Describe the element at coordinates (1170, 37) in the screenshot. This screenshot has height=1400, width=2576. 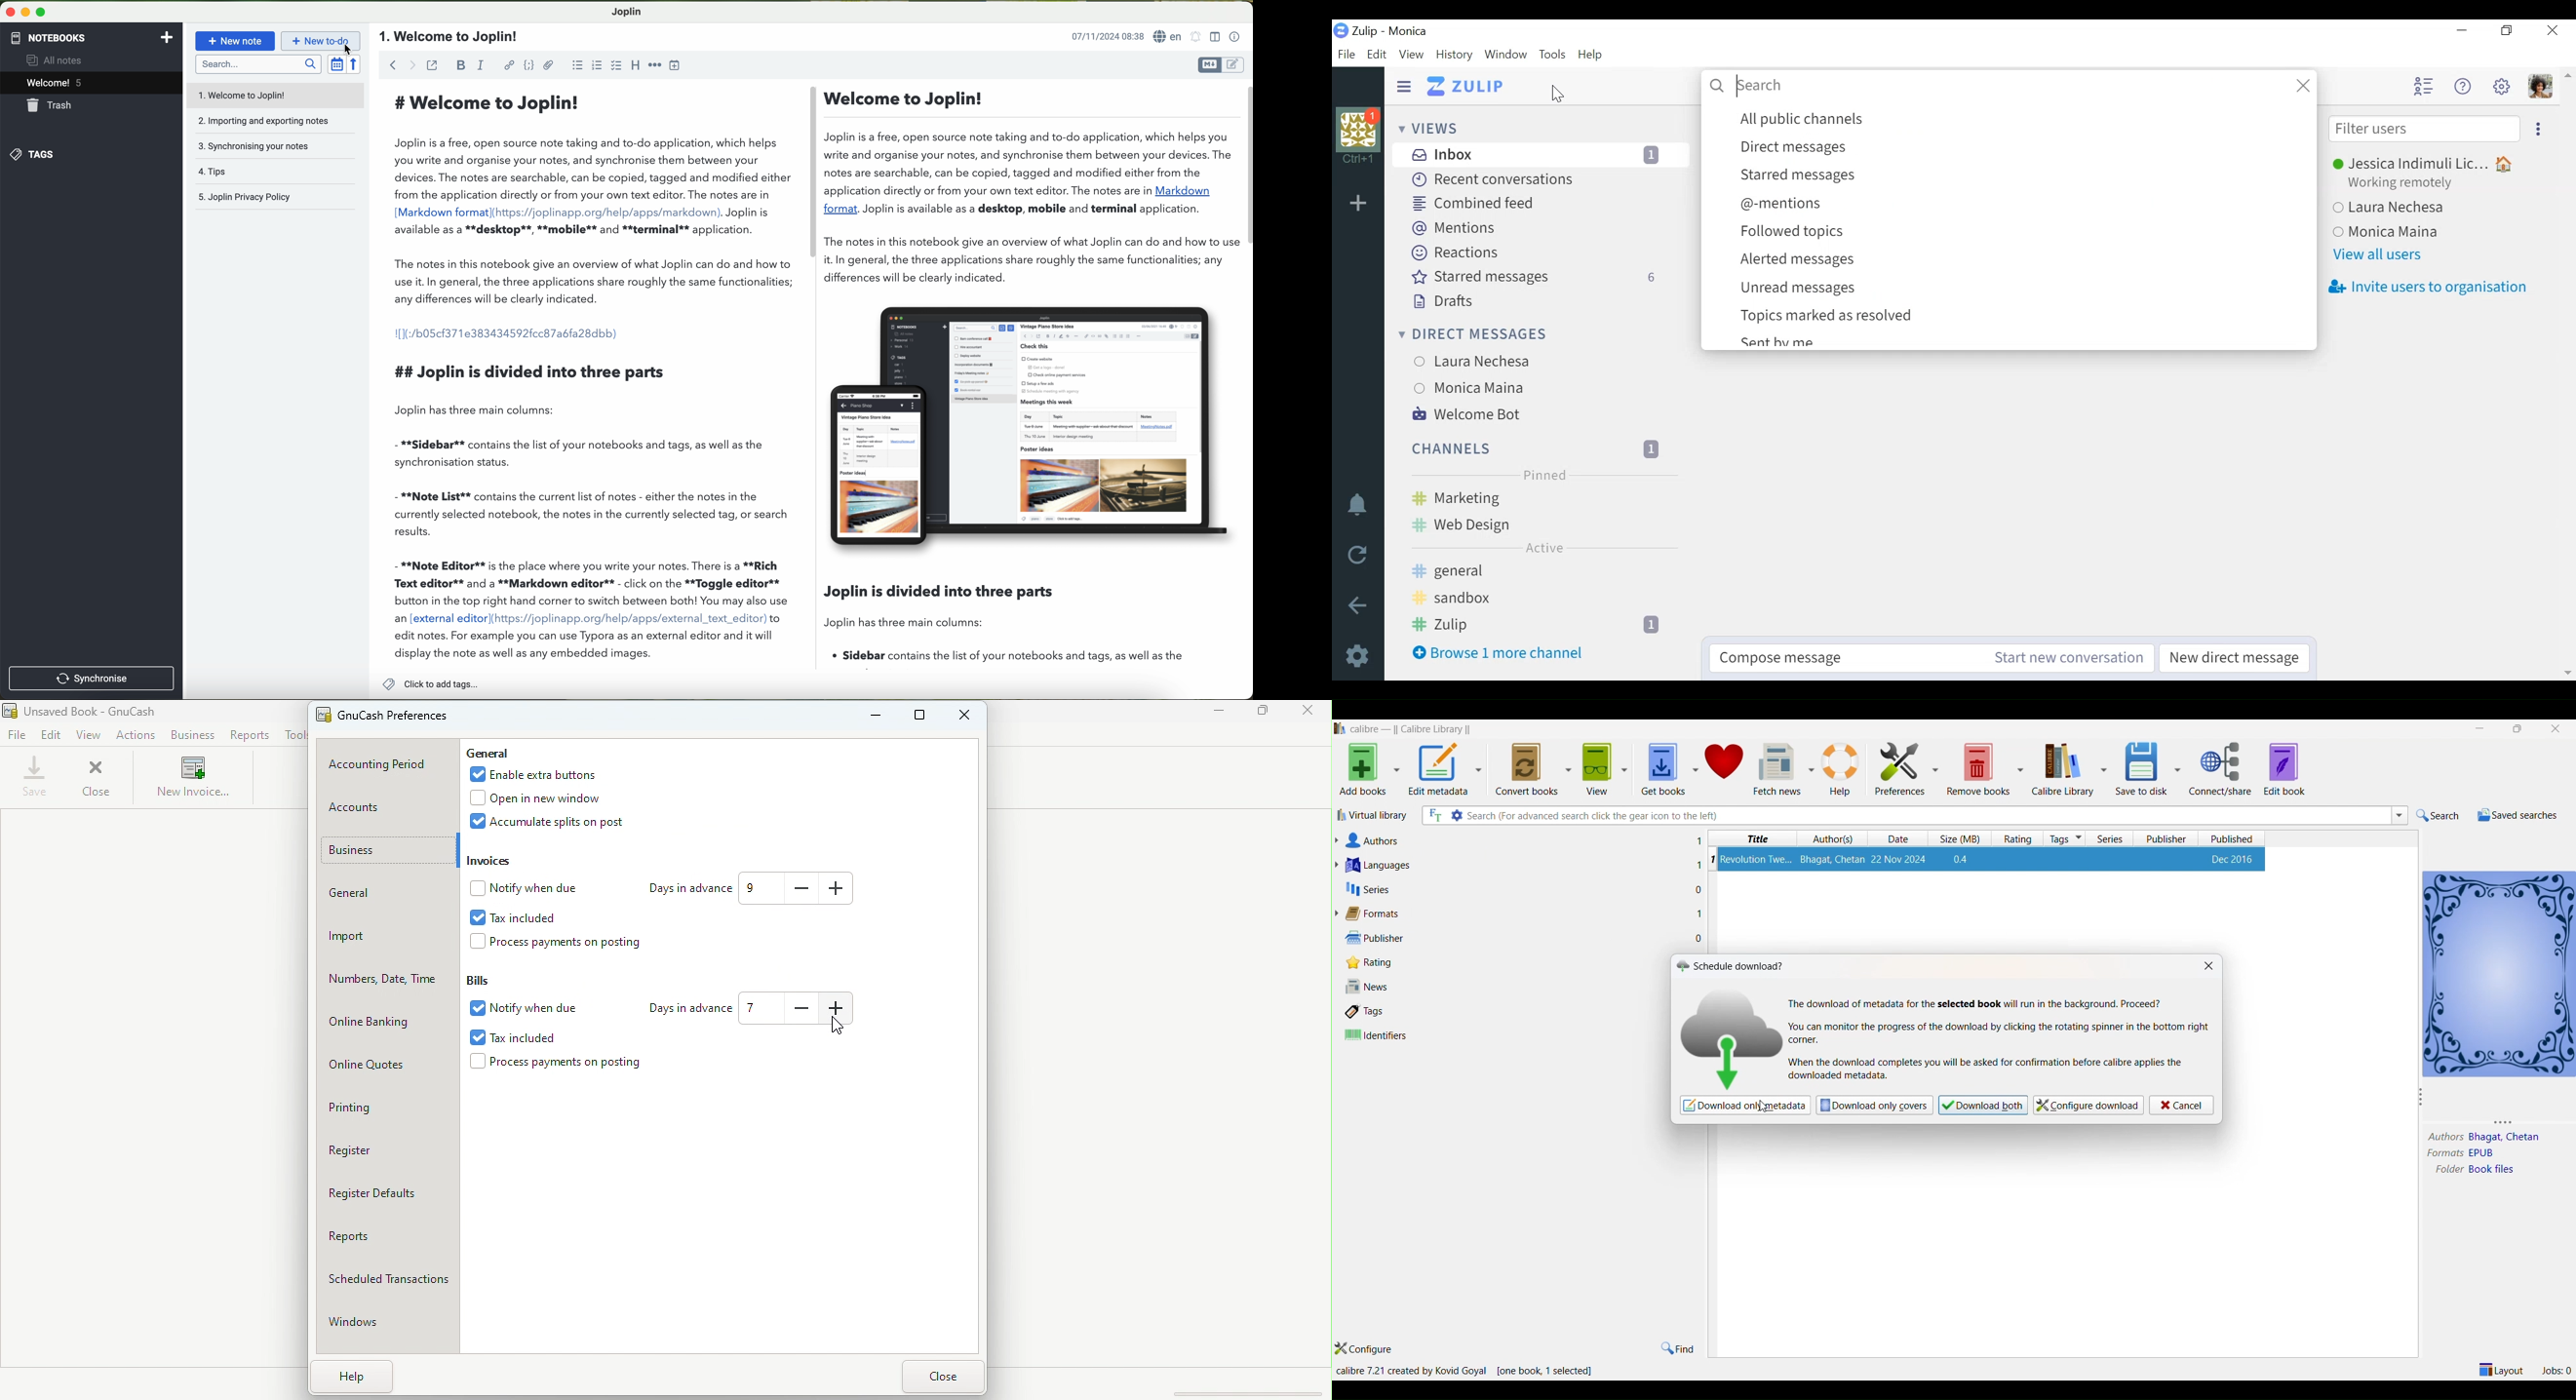
I see `language` at that location.